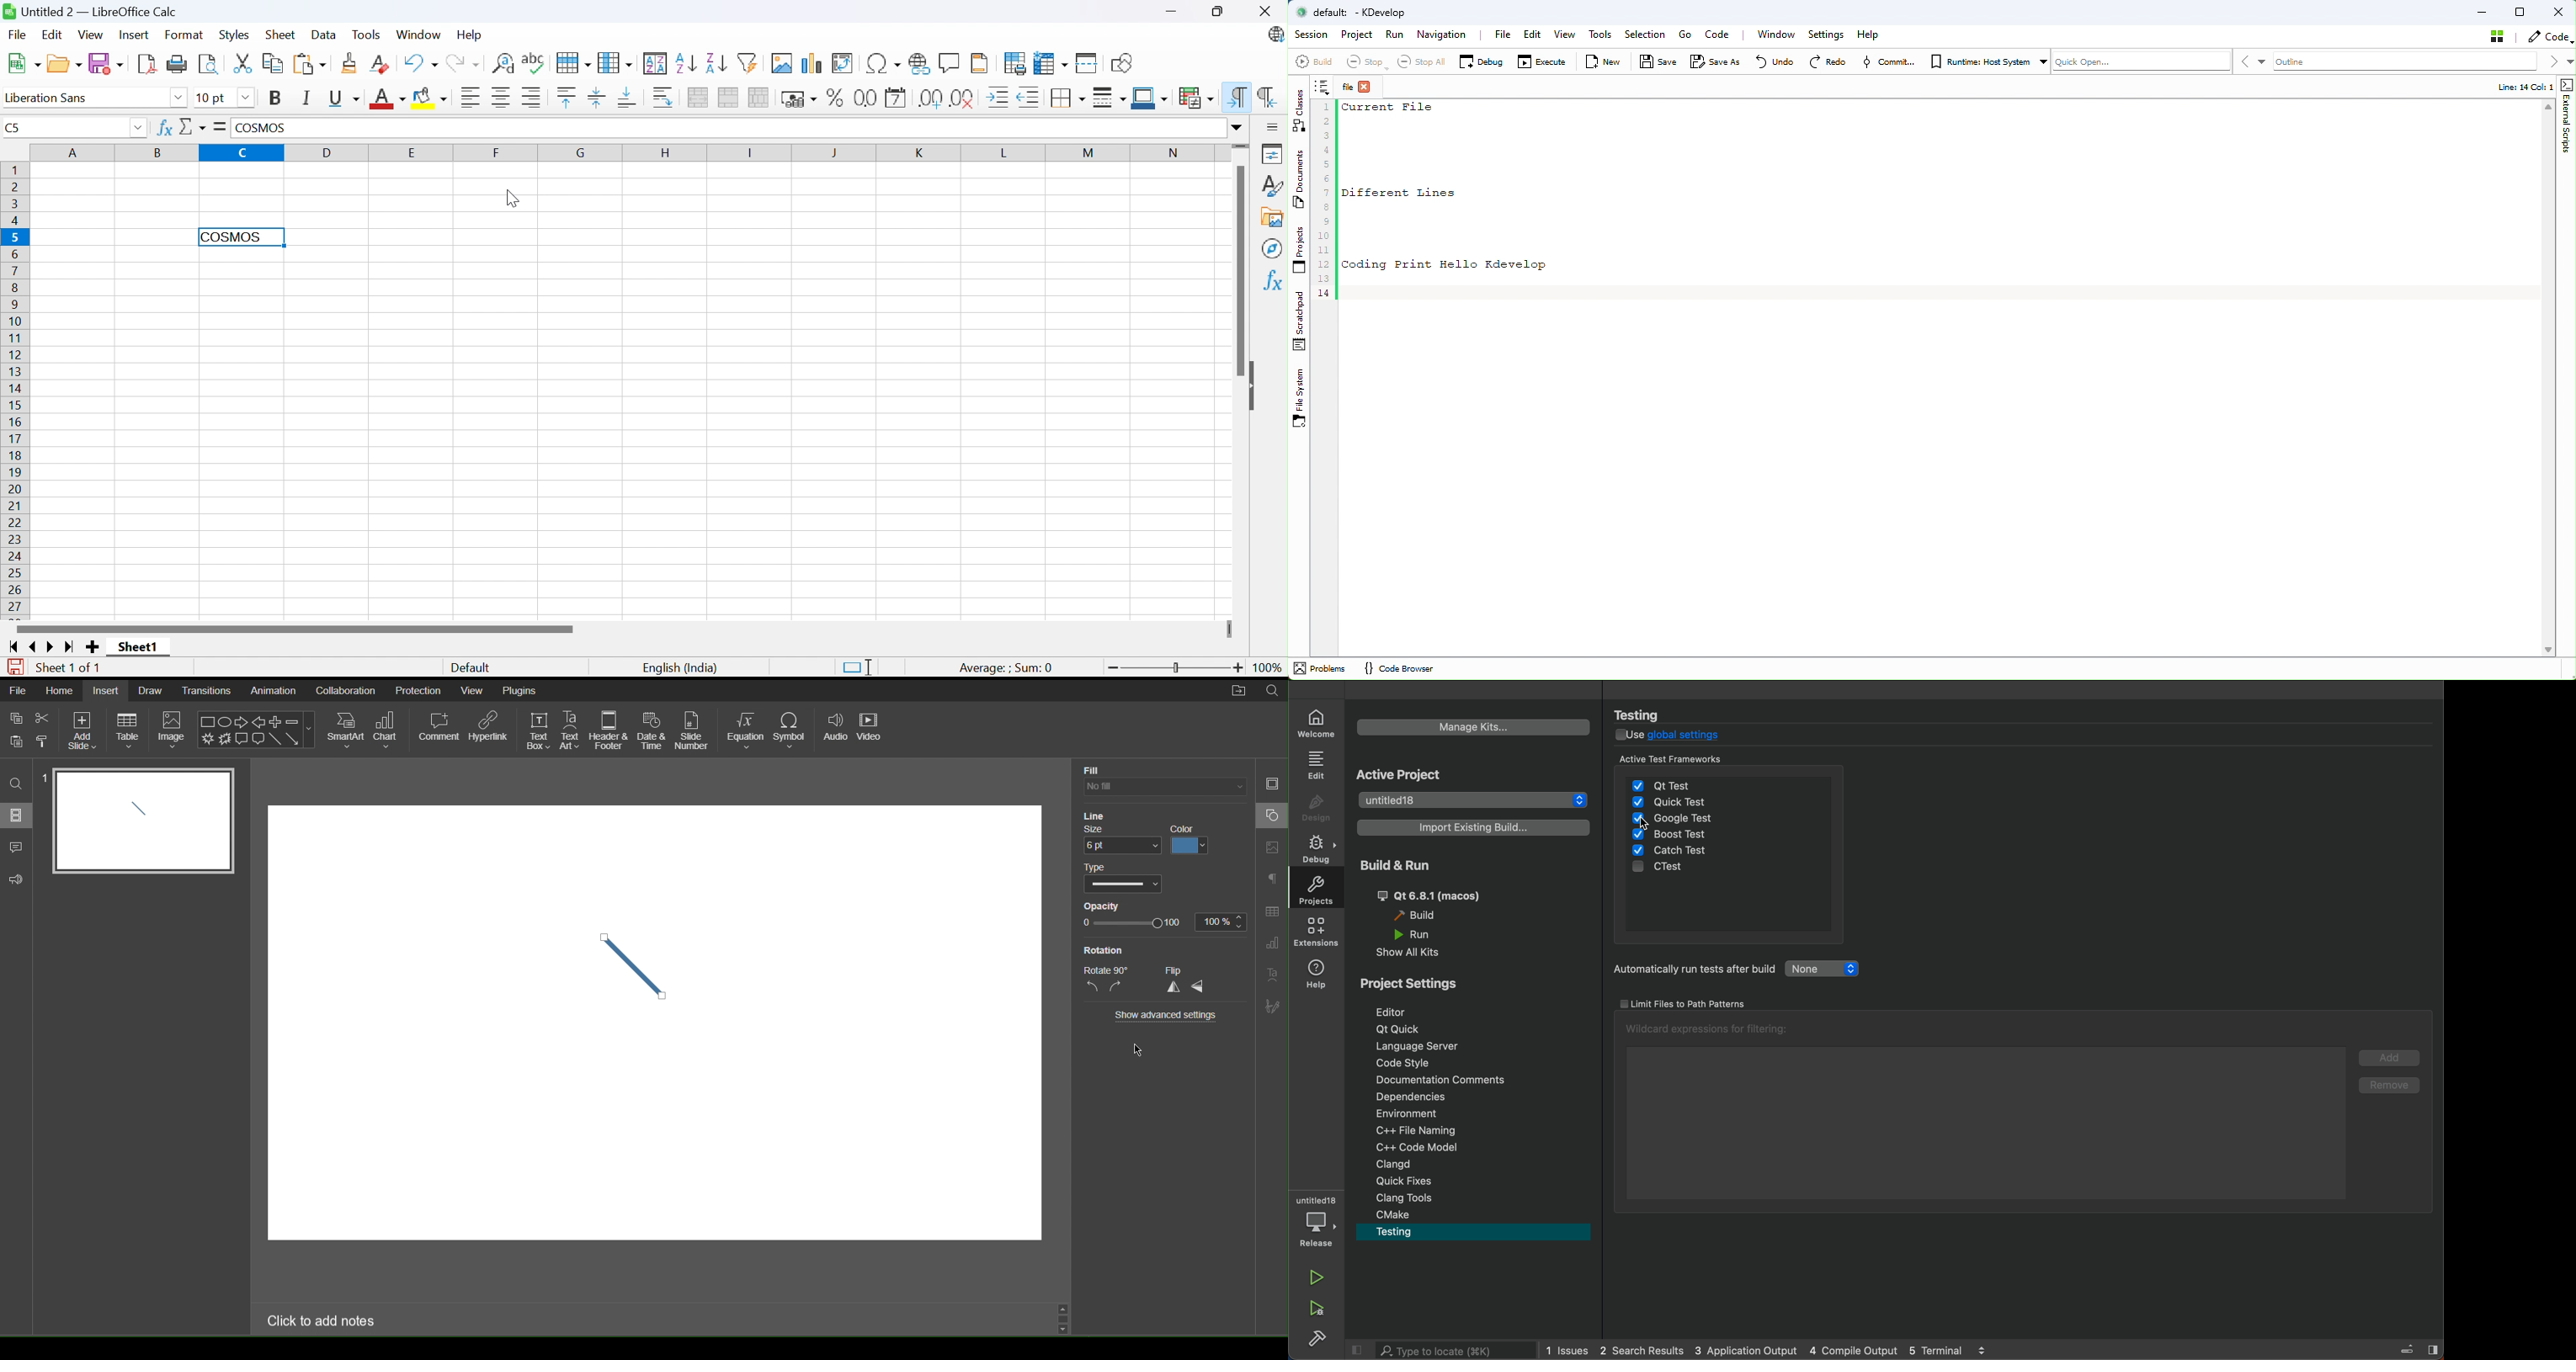  Describe the element at coordinates (13, 740) in the screenshot. I see `Paste` at that location.